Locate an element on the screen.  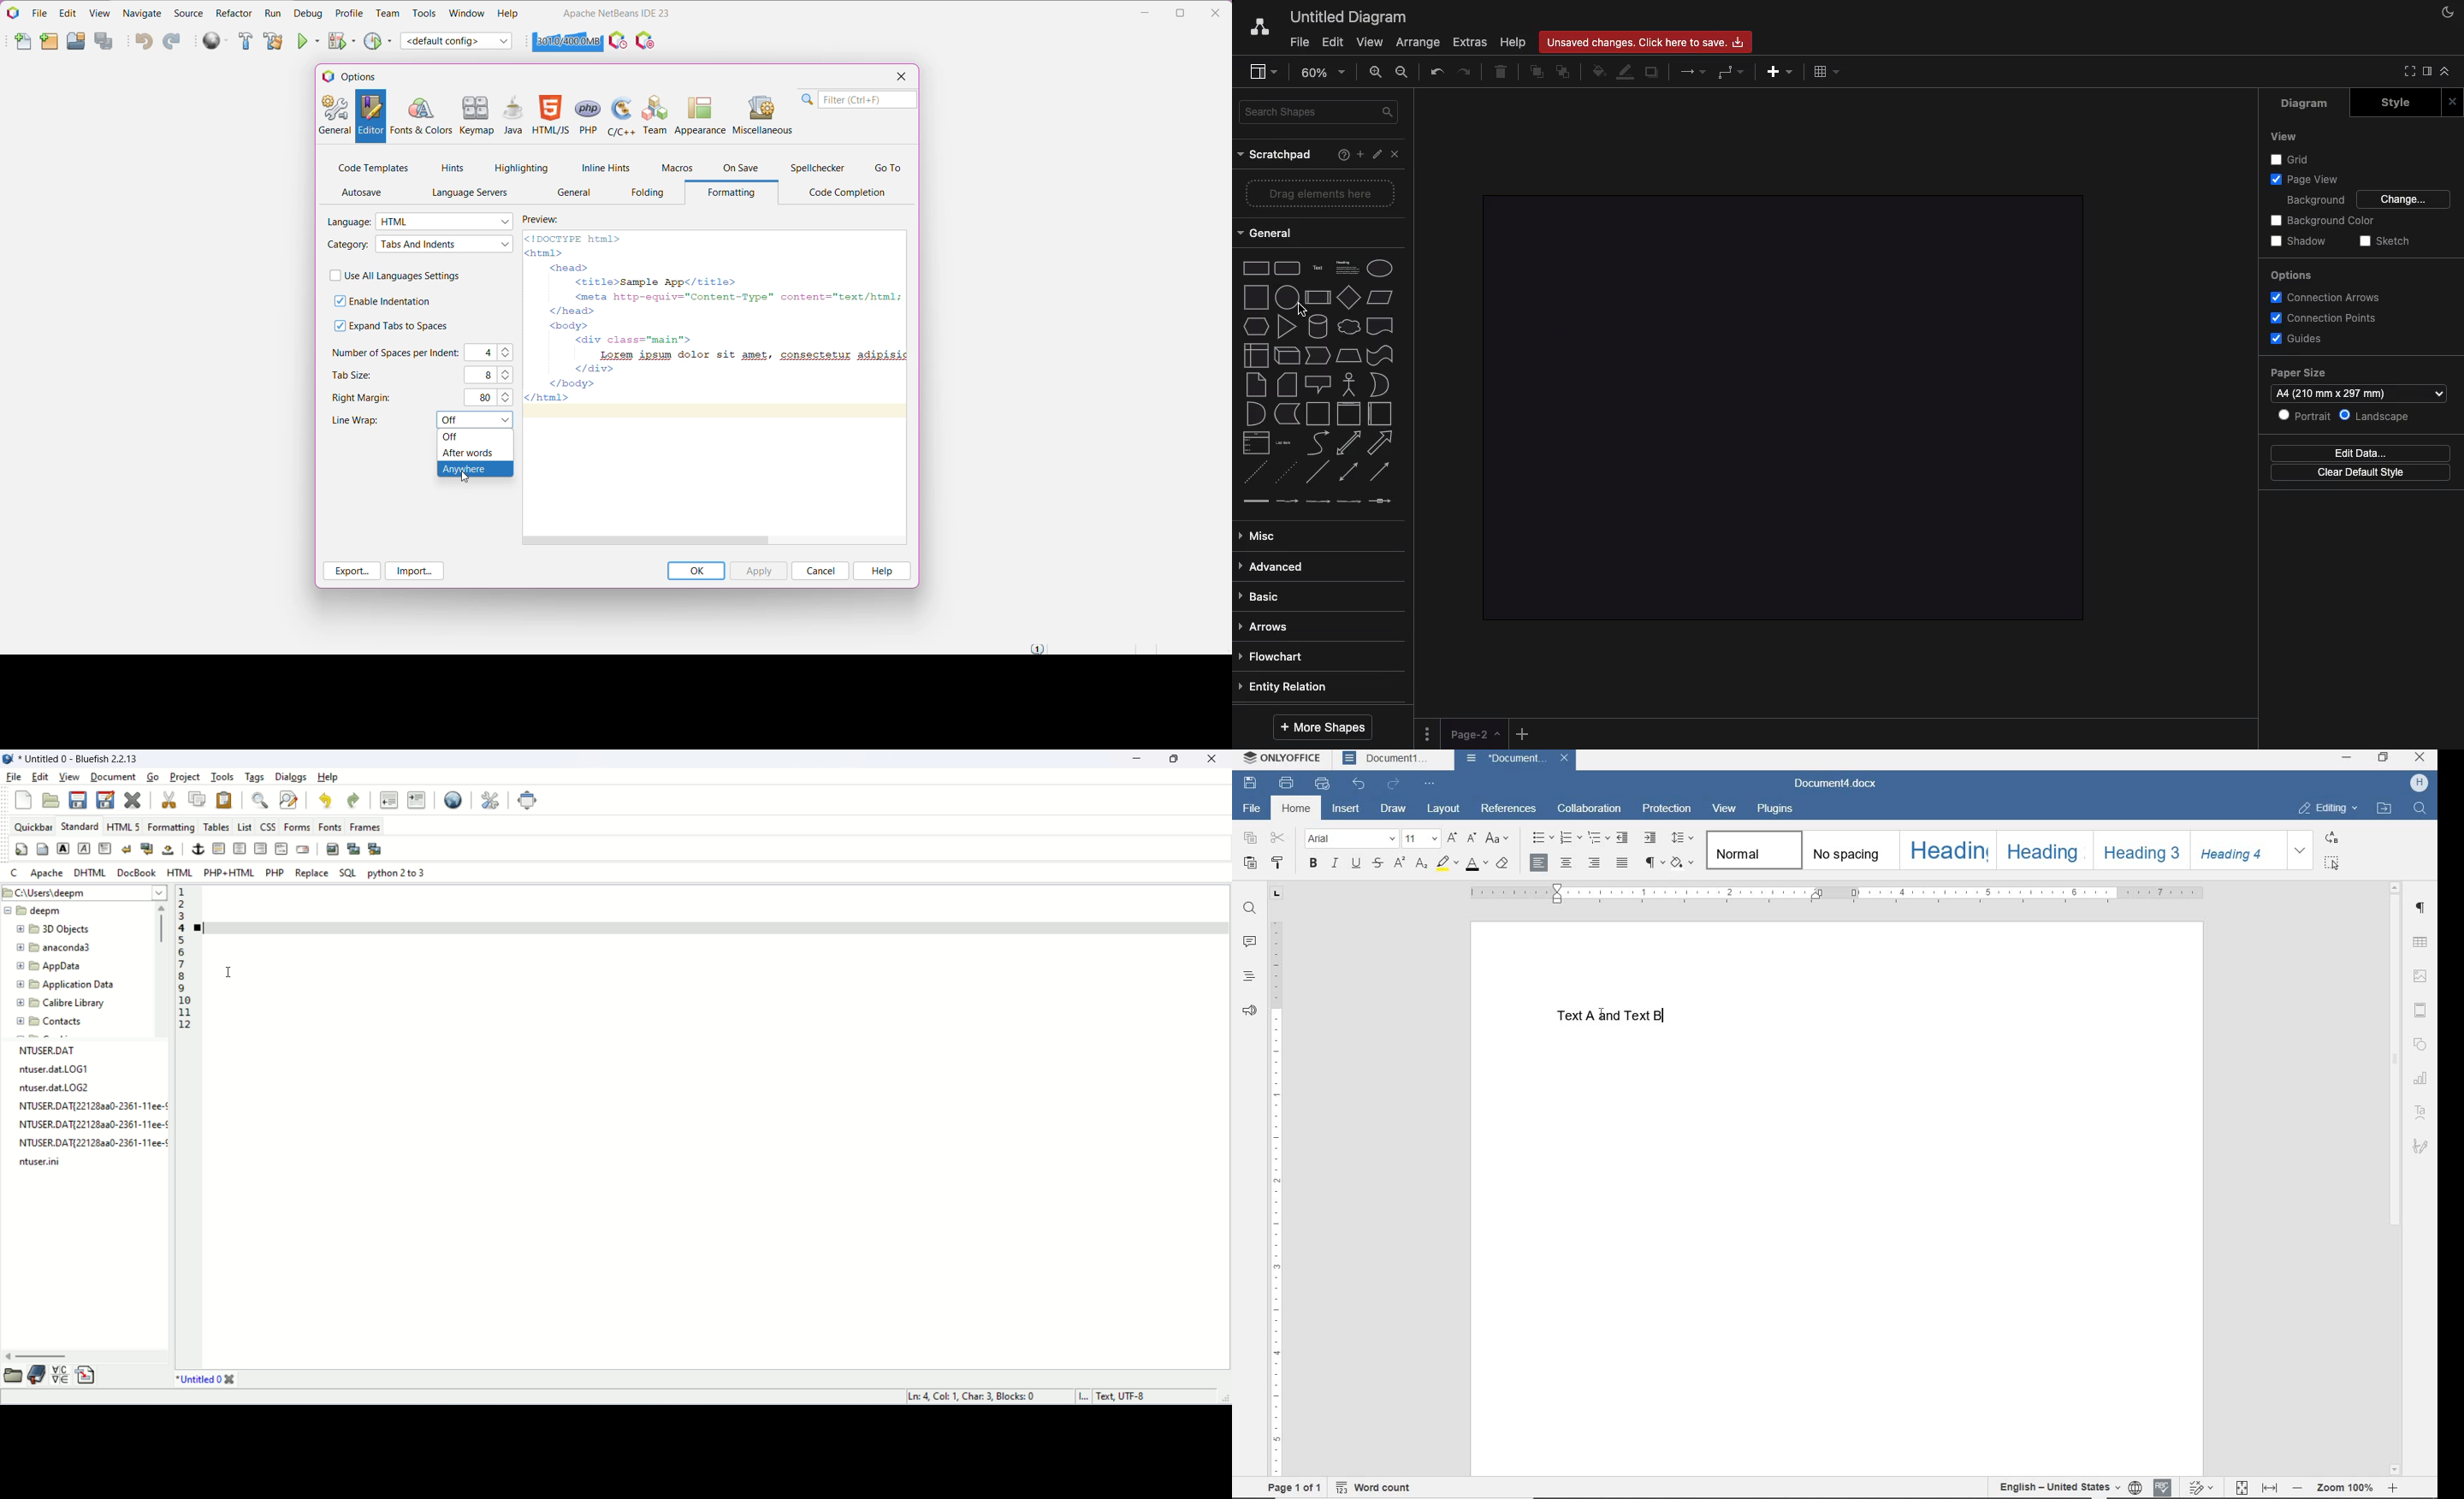
REDO is located at coordinates (1396, 784).